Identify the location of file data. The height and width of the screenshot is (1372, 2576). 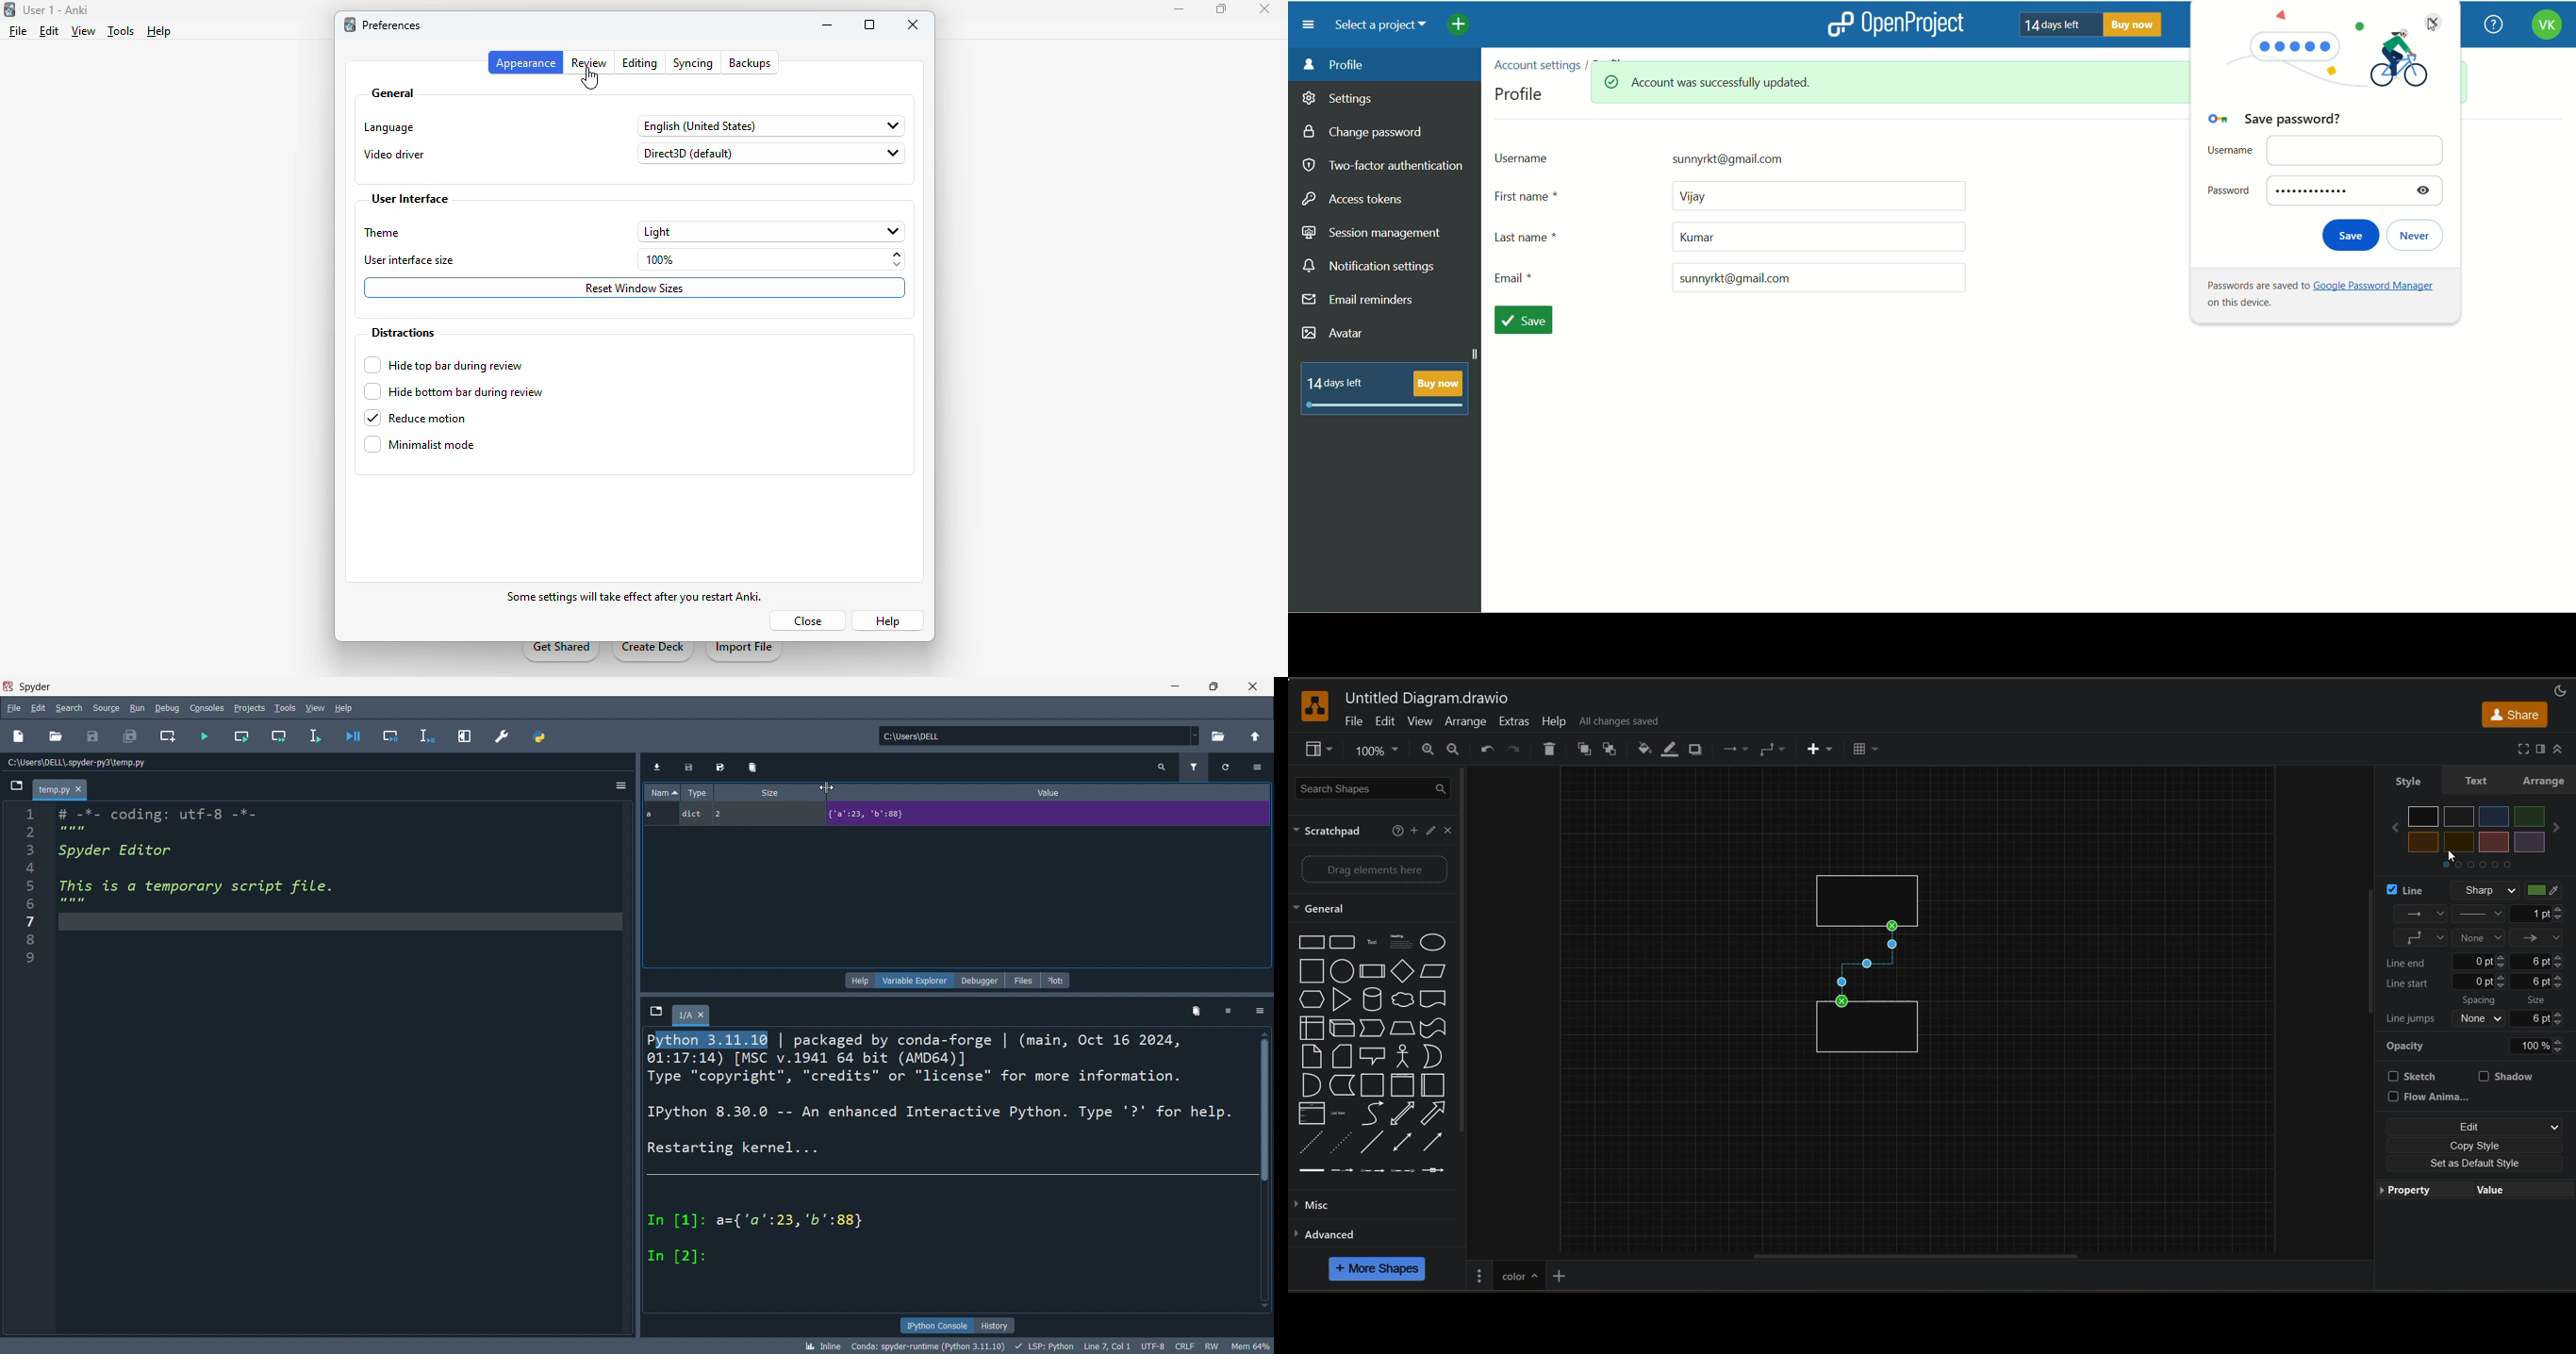
(637, 1346).